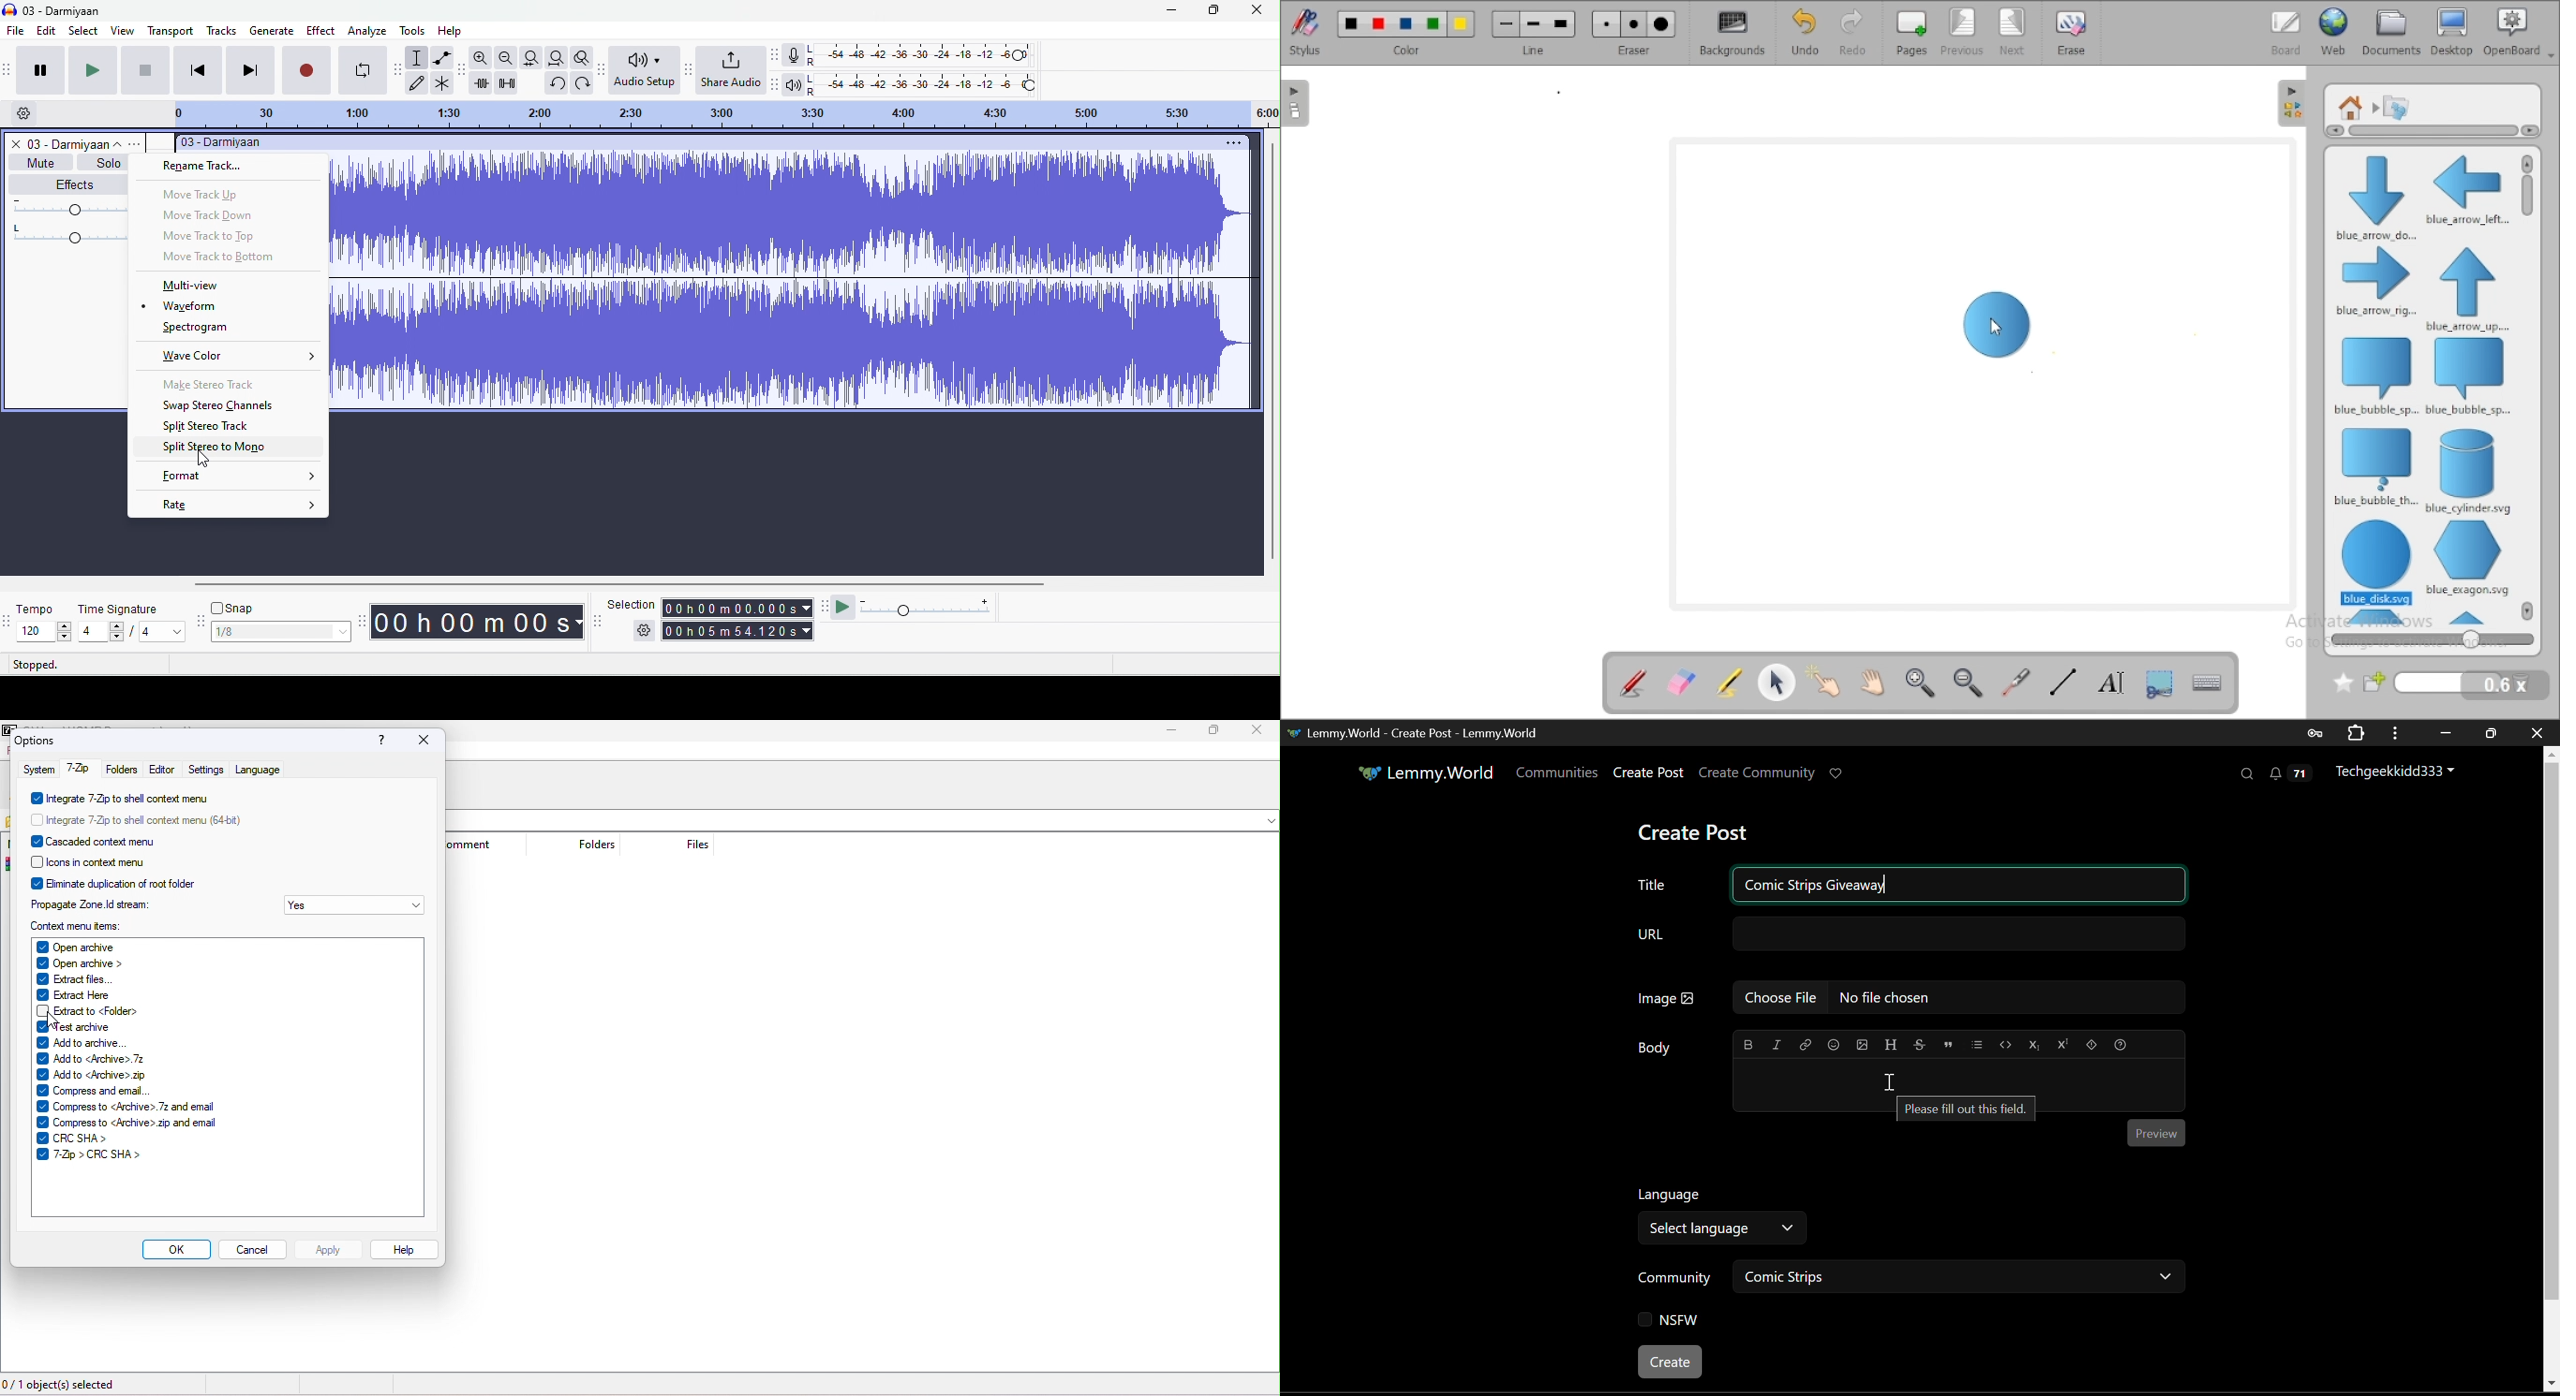  Describe the element at coordinates (100, 1092) in the screenshot. I see `compress and email` at that location.